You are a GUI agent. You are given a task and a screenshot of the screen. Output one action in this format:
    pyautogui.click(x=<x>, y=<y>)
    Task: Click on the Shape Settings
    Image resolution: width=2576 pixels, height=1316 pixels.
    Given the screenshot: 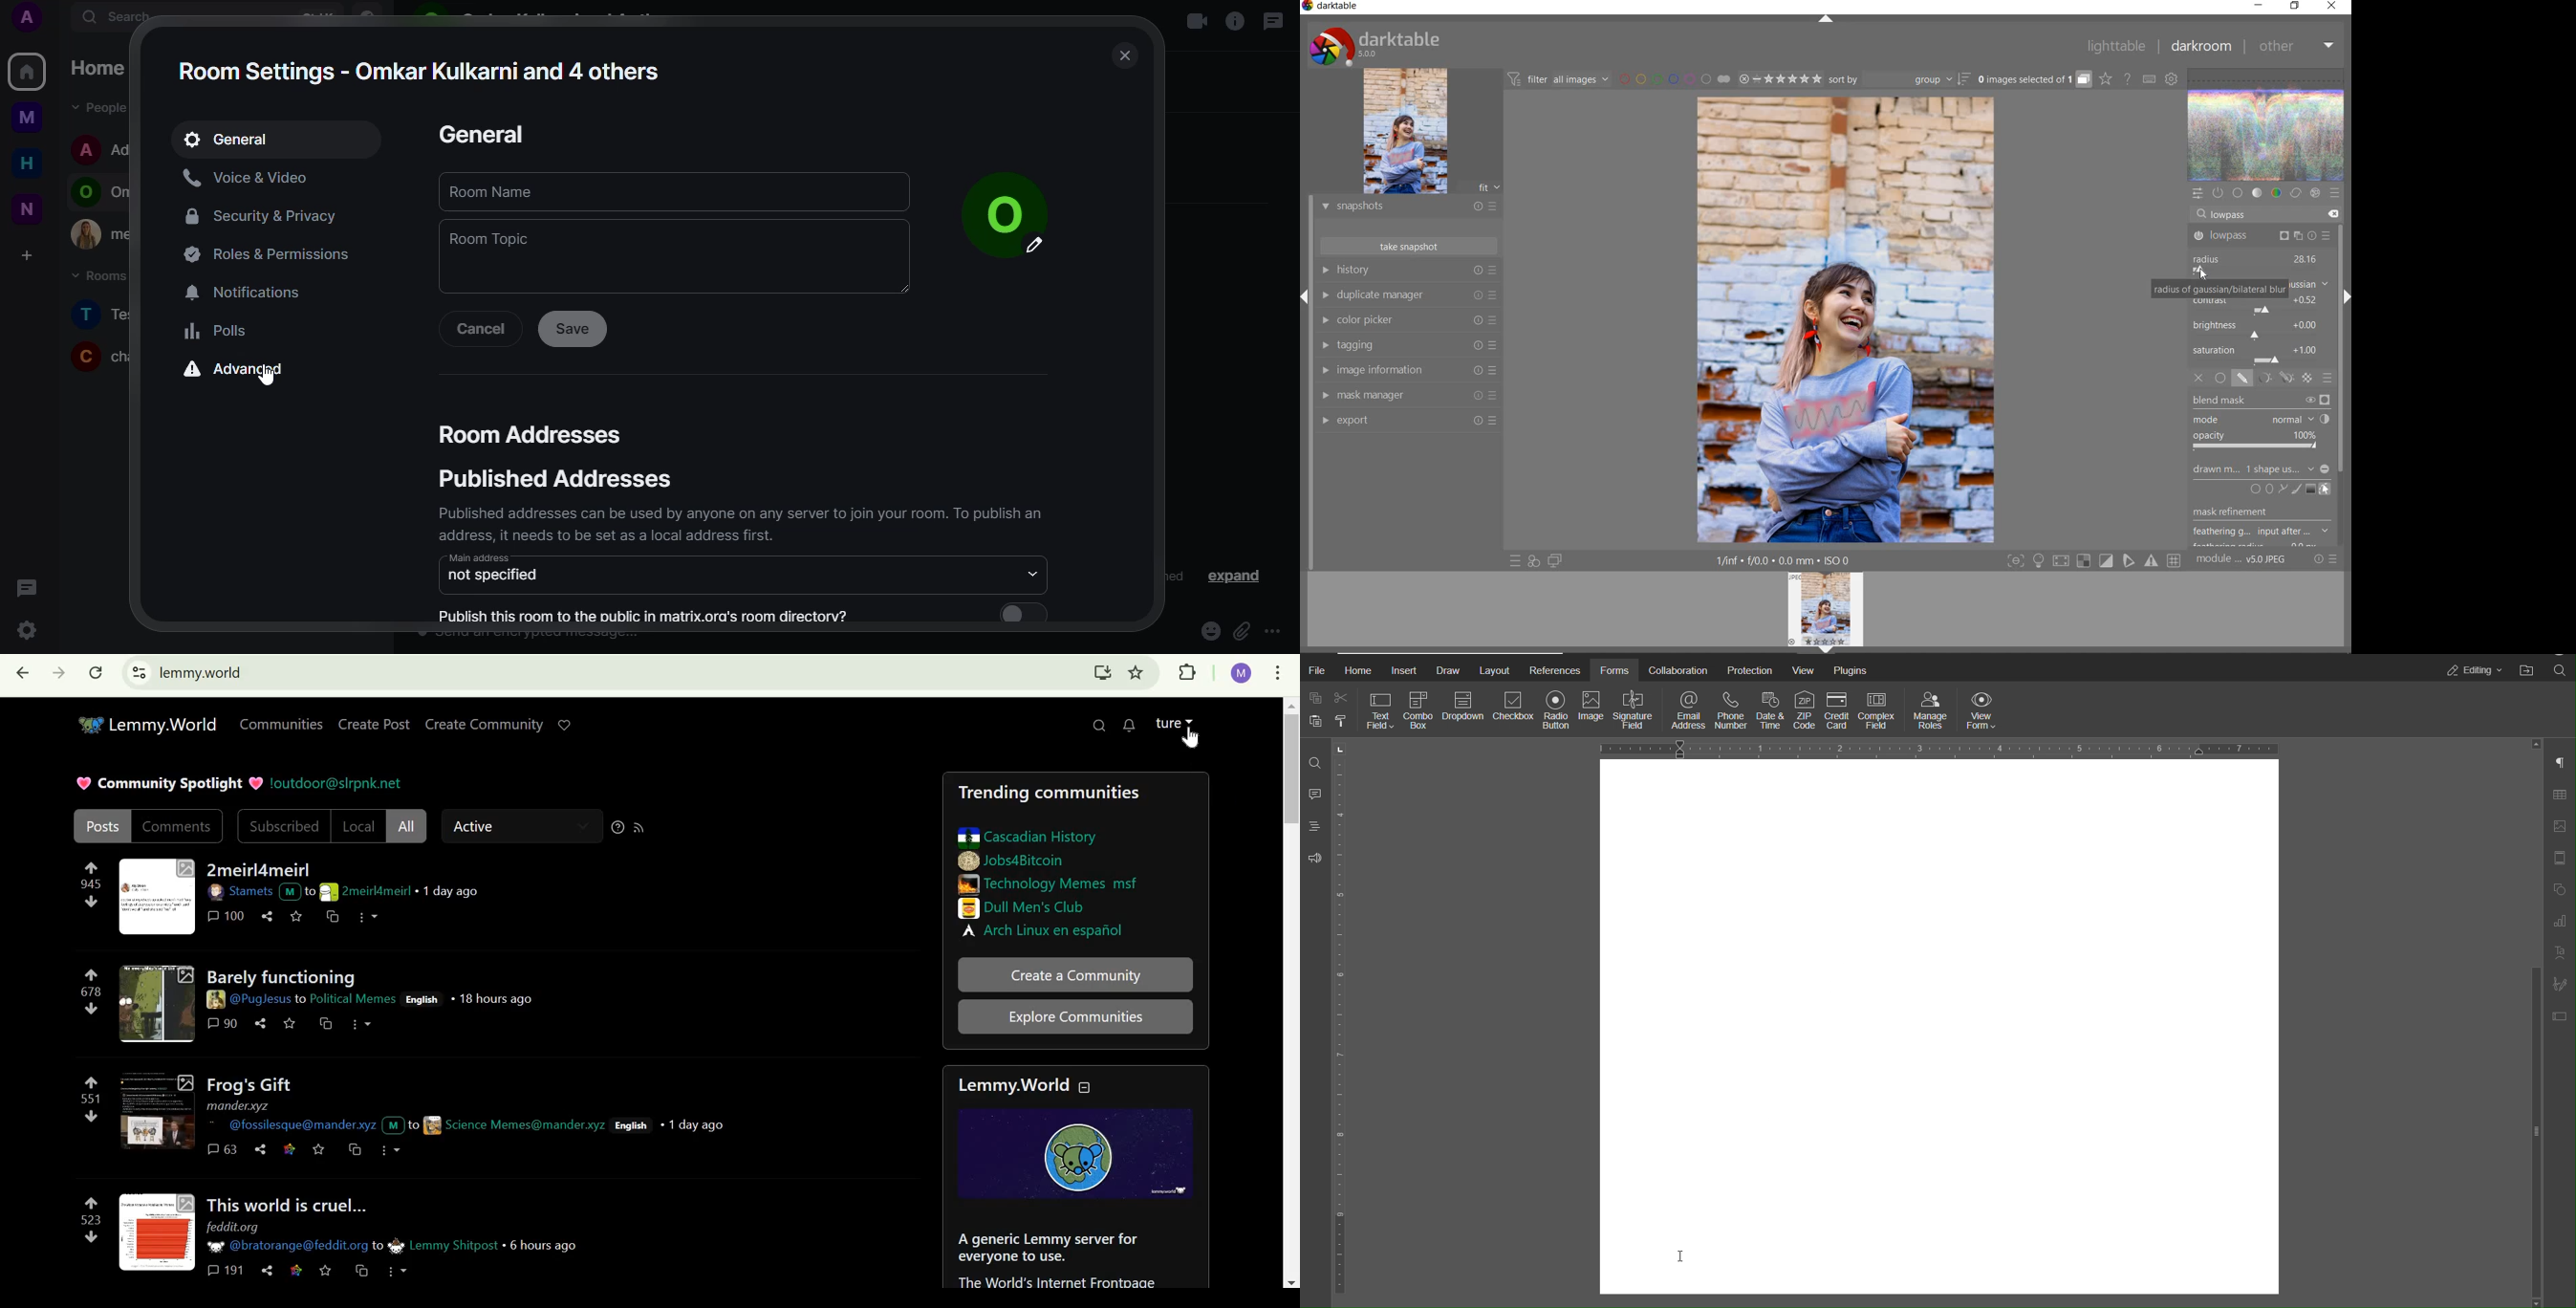 What is the action you would take?
    pyautogui.click(x=2560, y=890)
    